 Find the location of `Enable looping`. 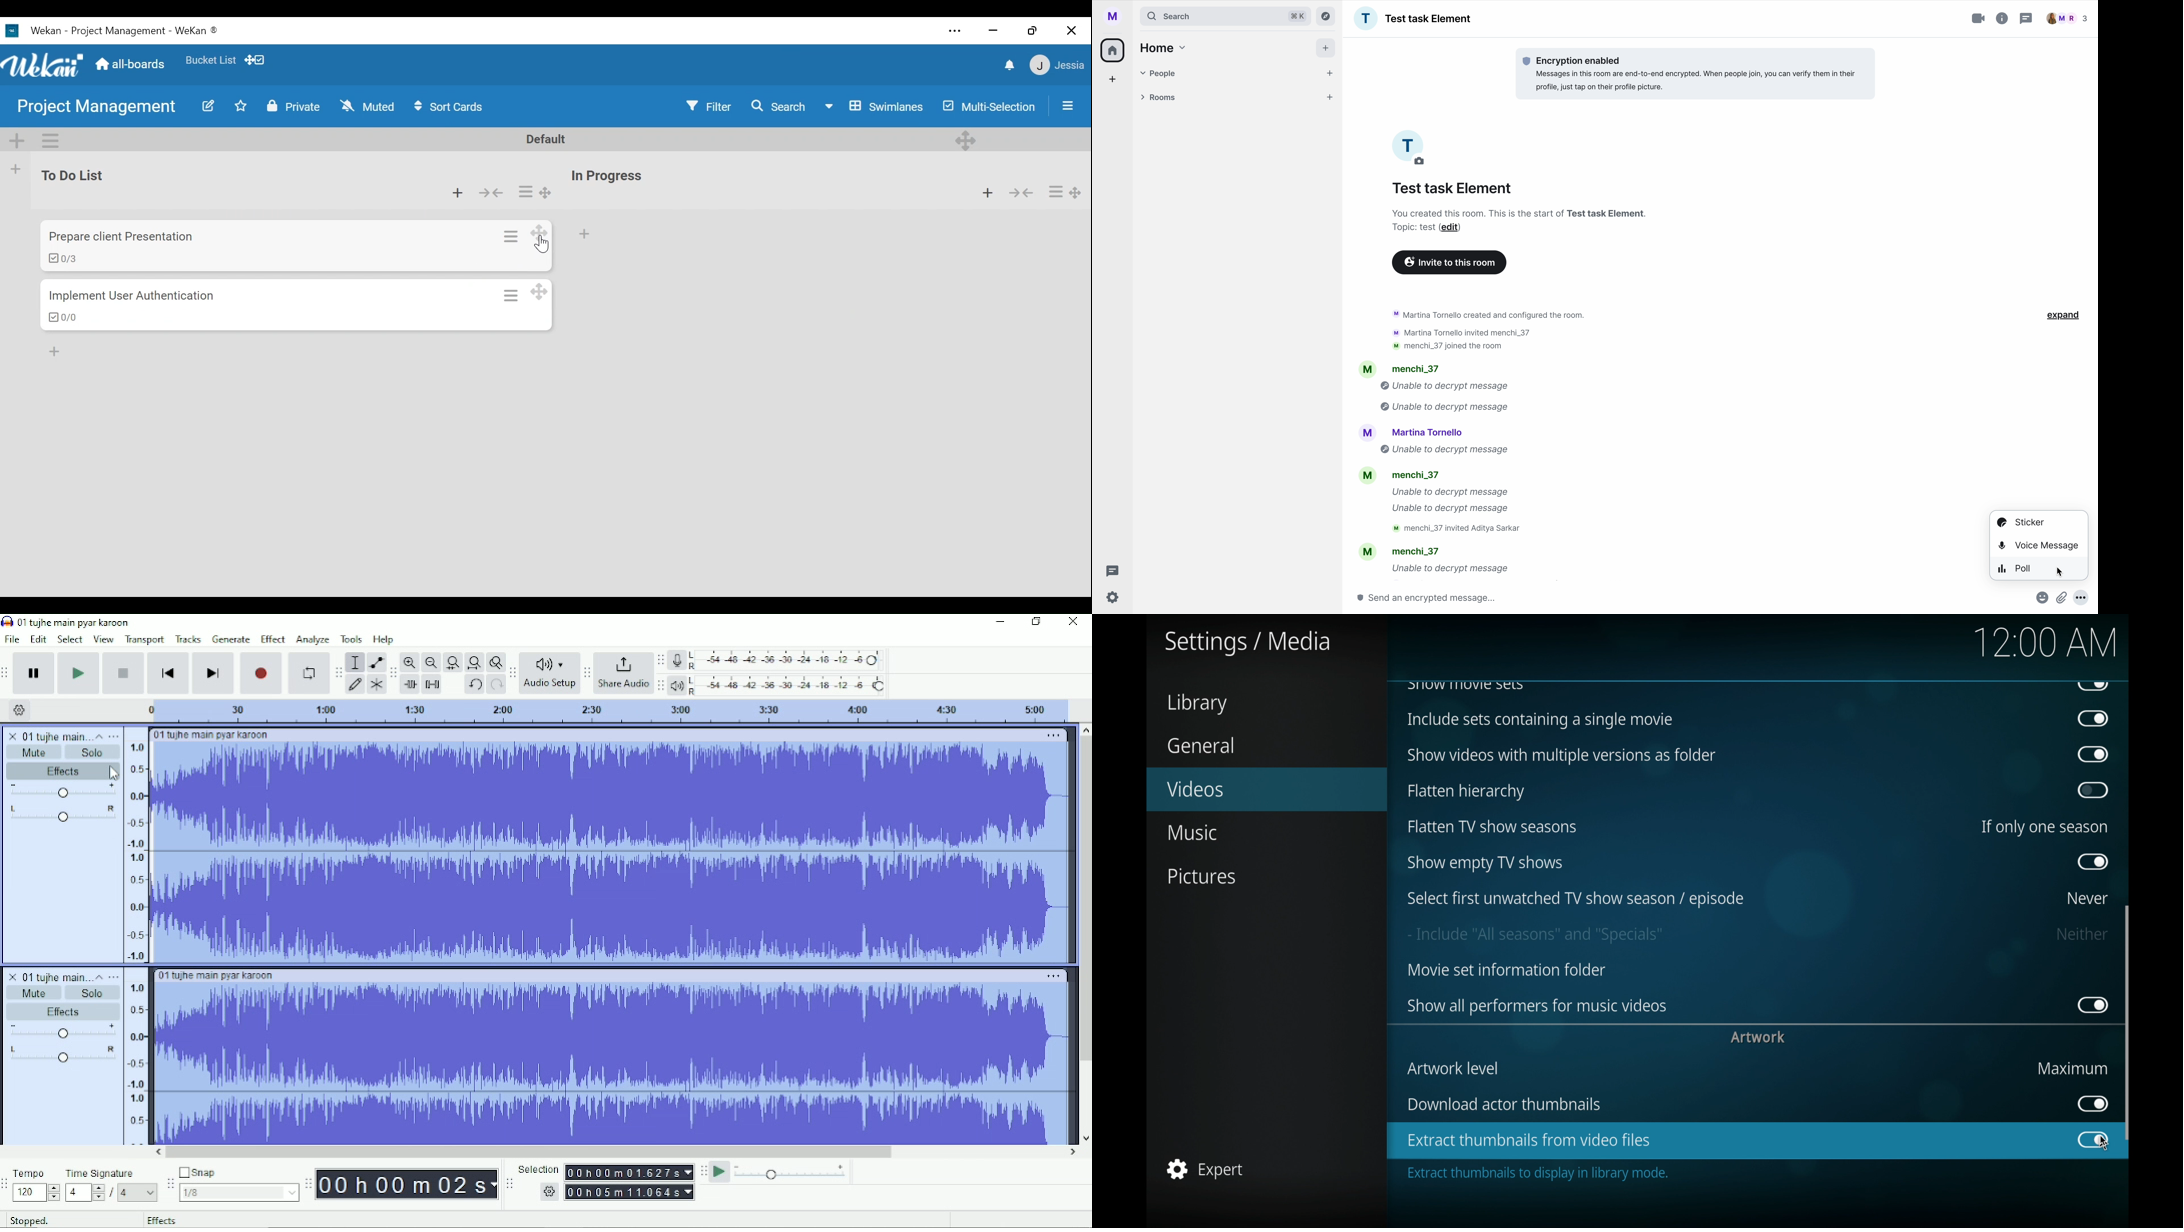

Enable looping is located at coordinates (309, 673).